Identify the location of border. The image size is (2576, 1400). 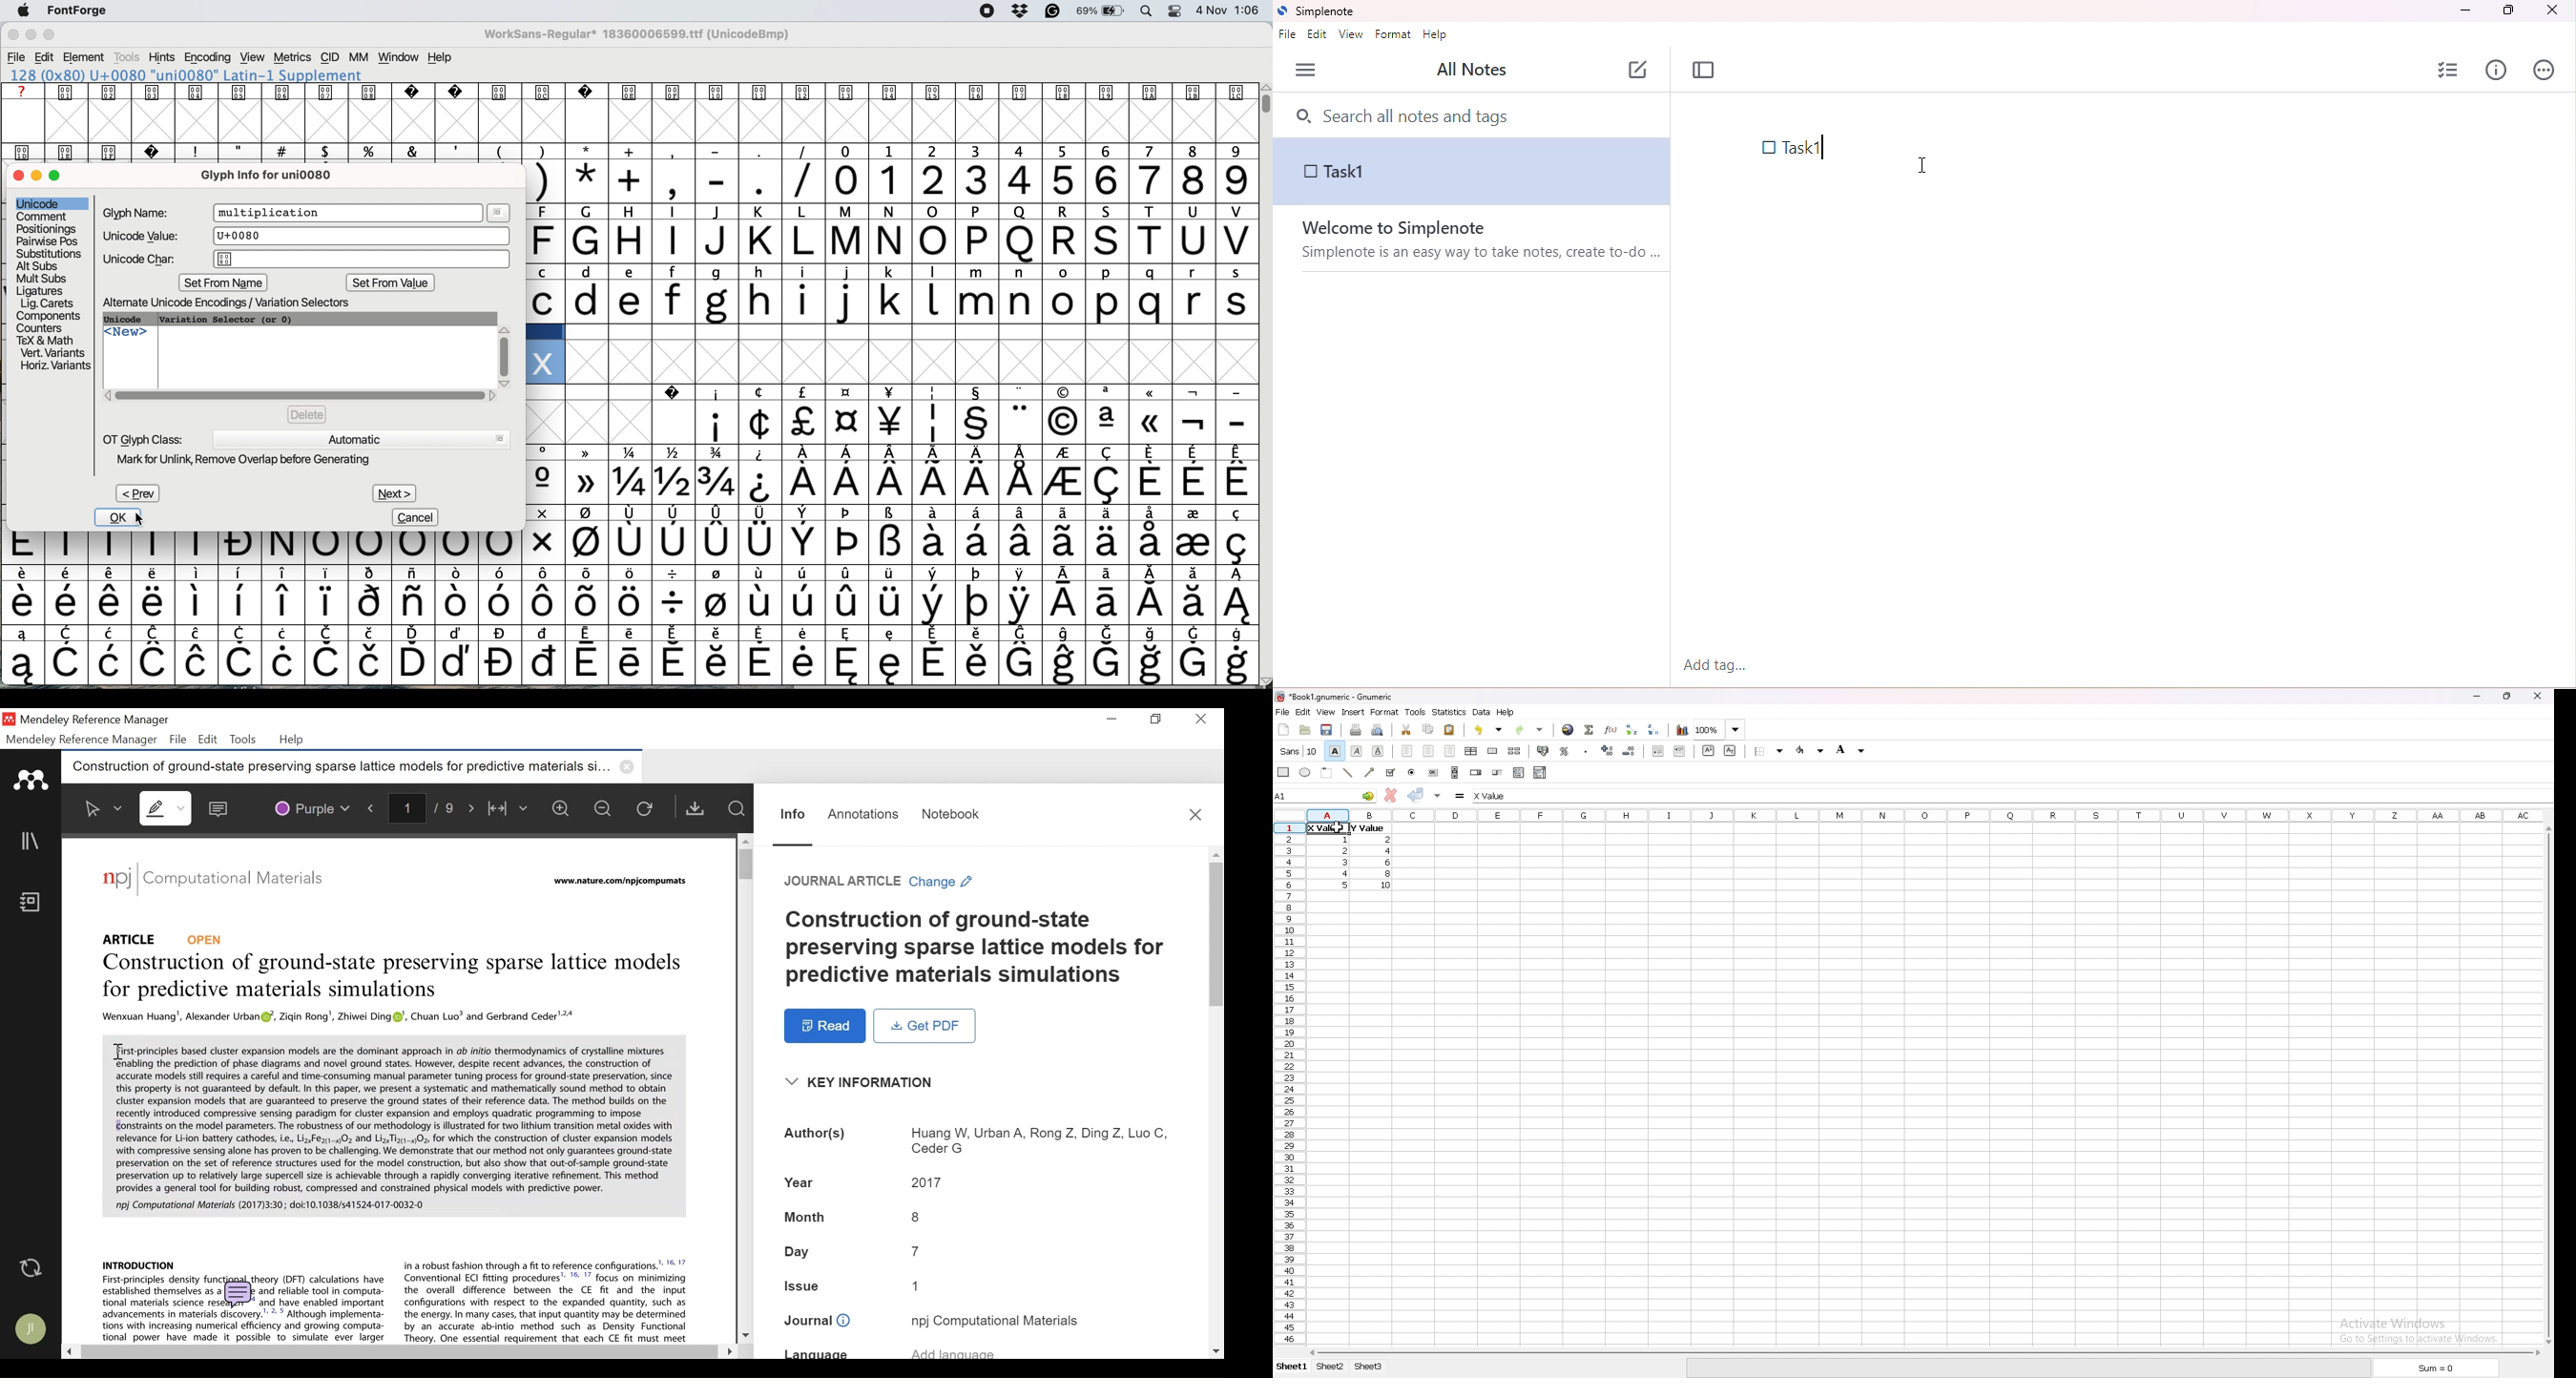
(1771, 750).